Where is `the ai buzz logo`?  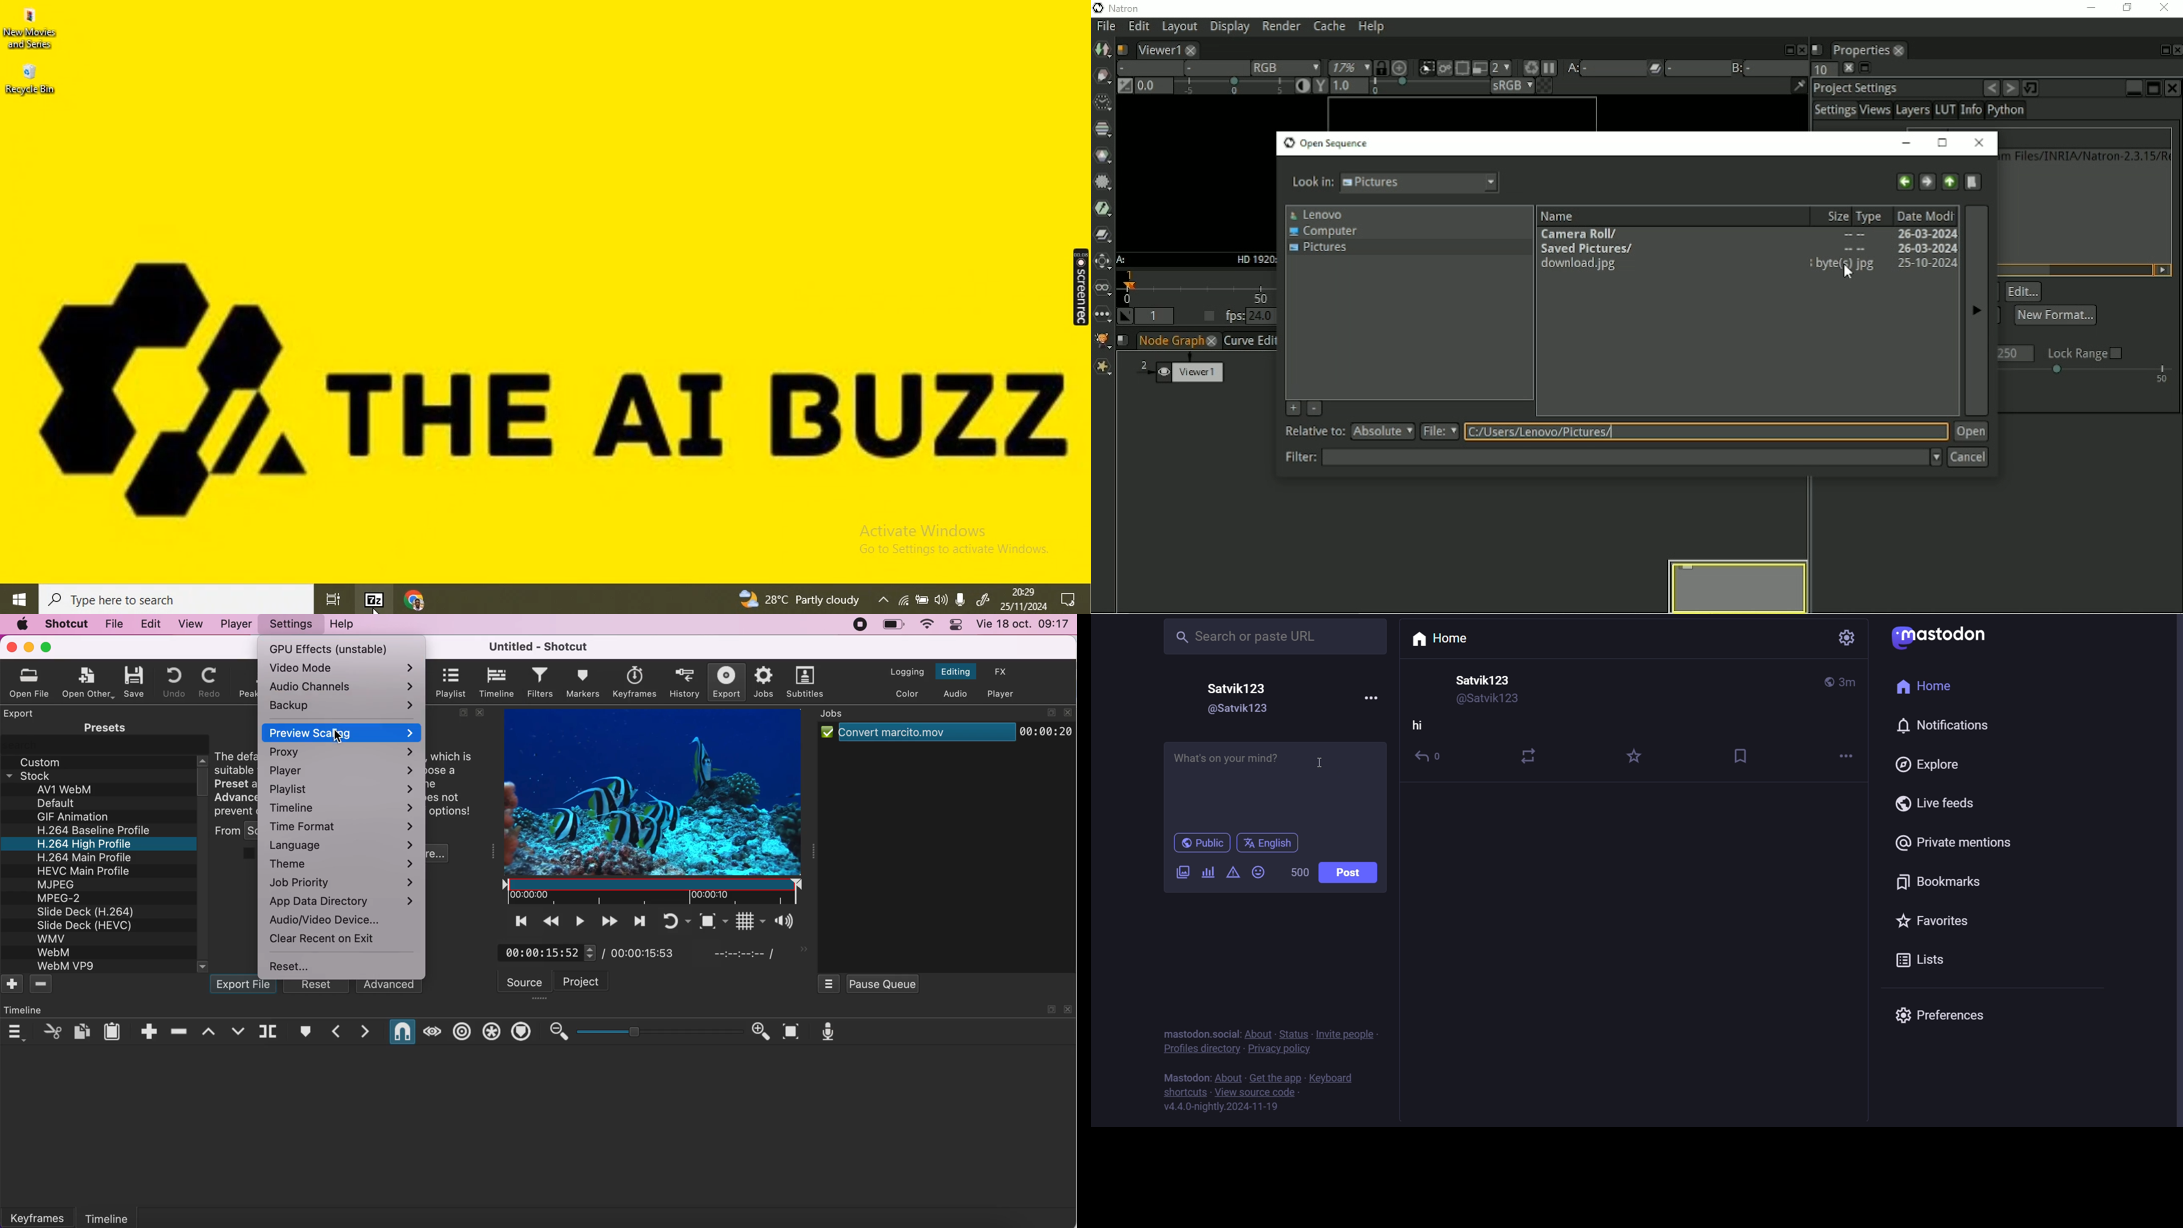
the ai buzz logo is located at coordinates (171, 387).